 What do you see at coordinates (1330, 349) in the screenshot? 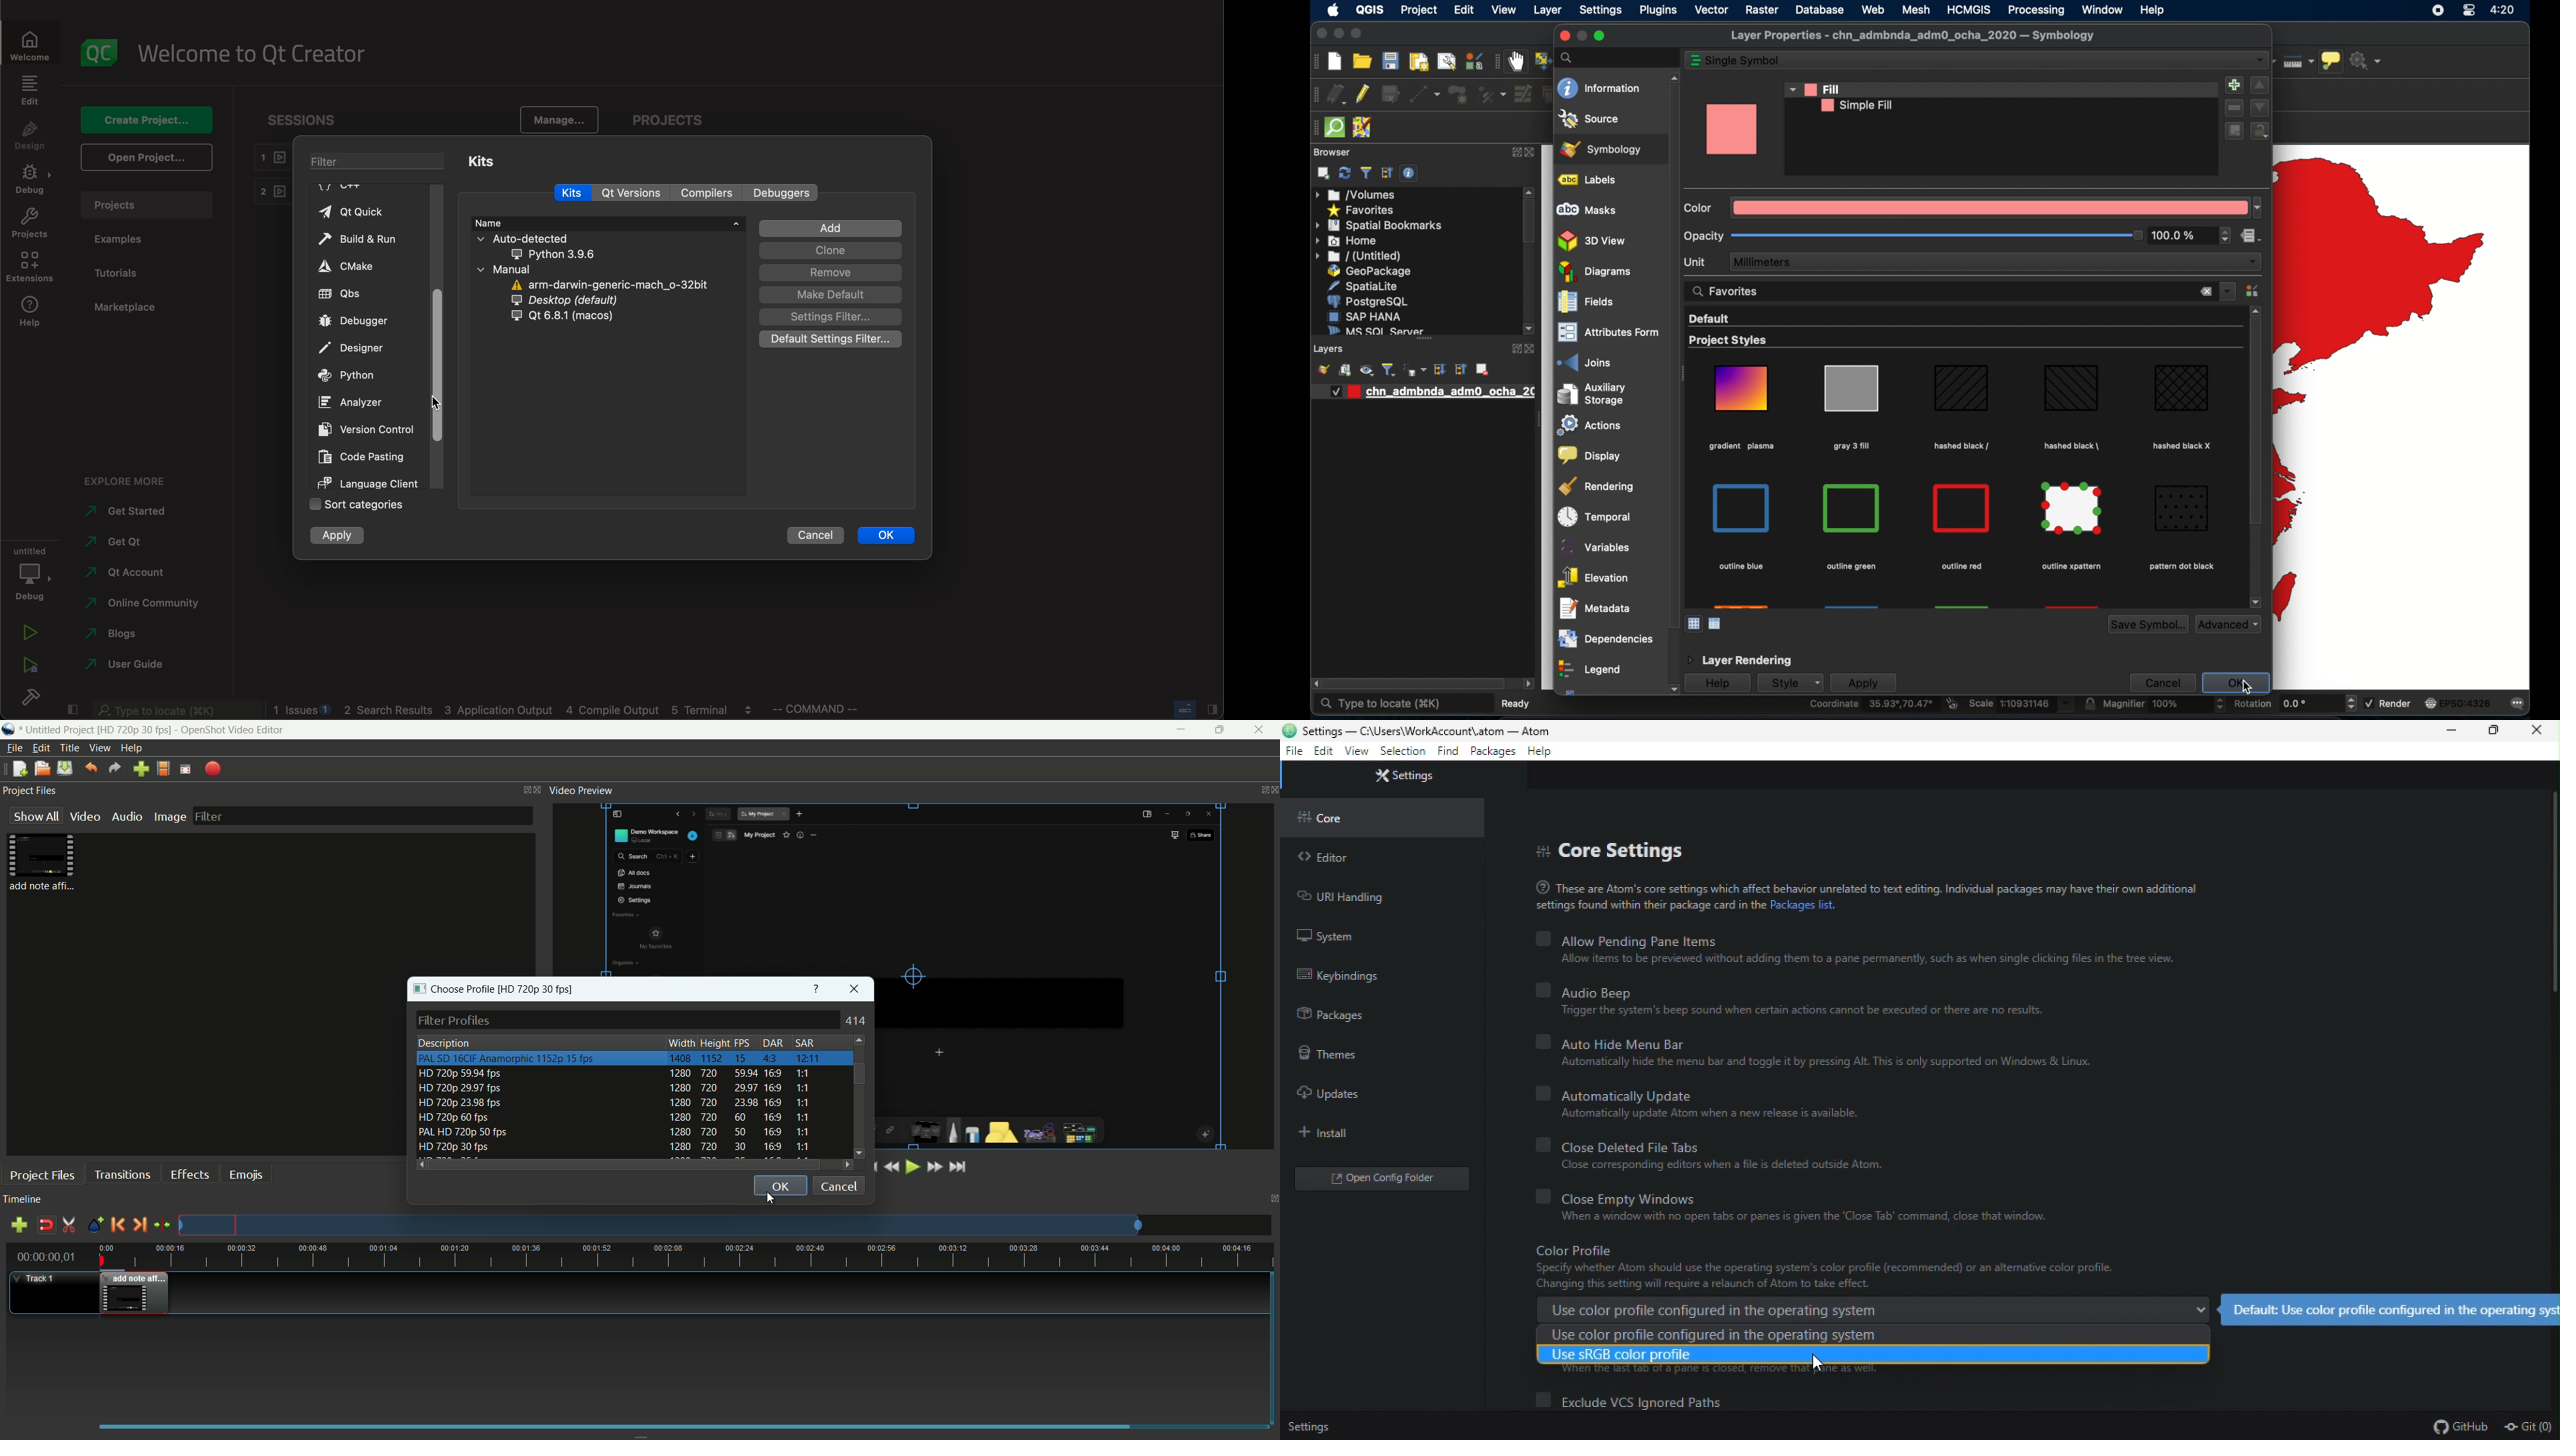
I see `layers` at bounding box center [1330, 349].